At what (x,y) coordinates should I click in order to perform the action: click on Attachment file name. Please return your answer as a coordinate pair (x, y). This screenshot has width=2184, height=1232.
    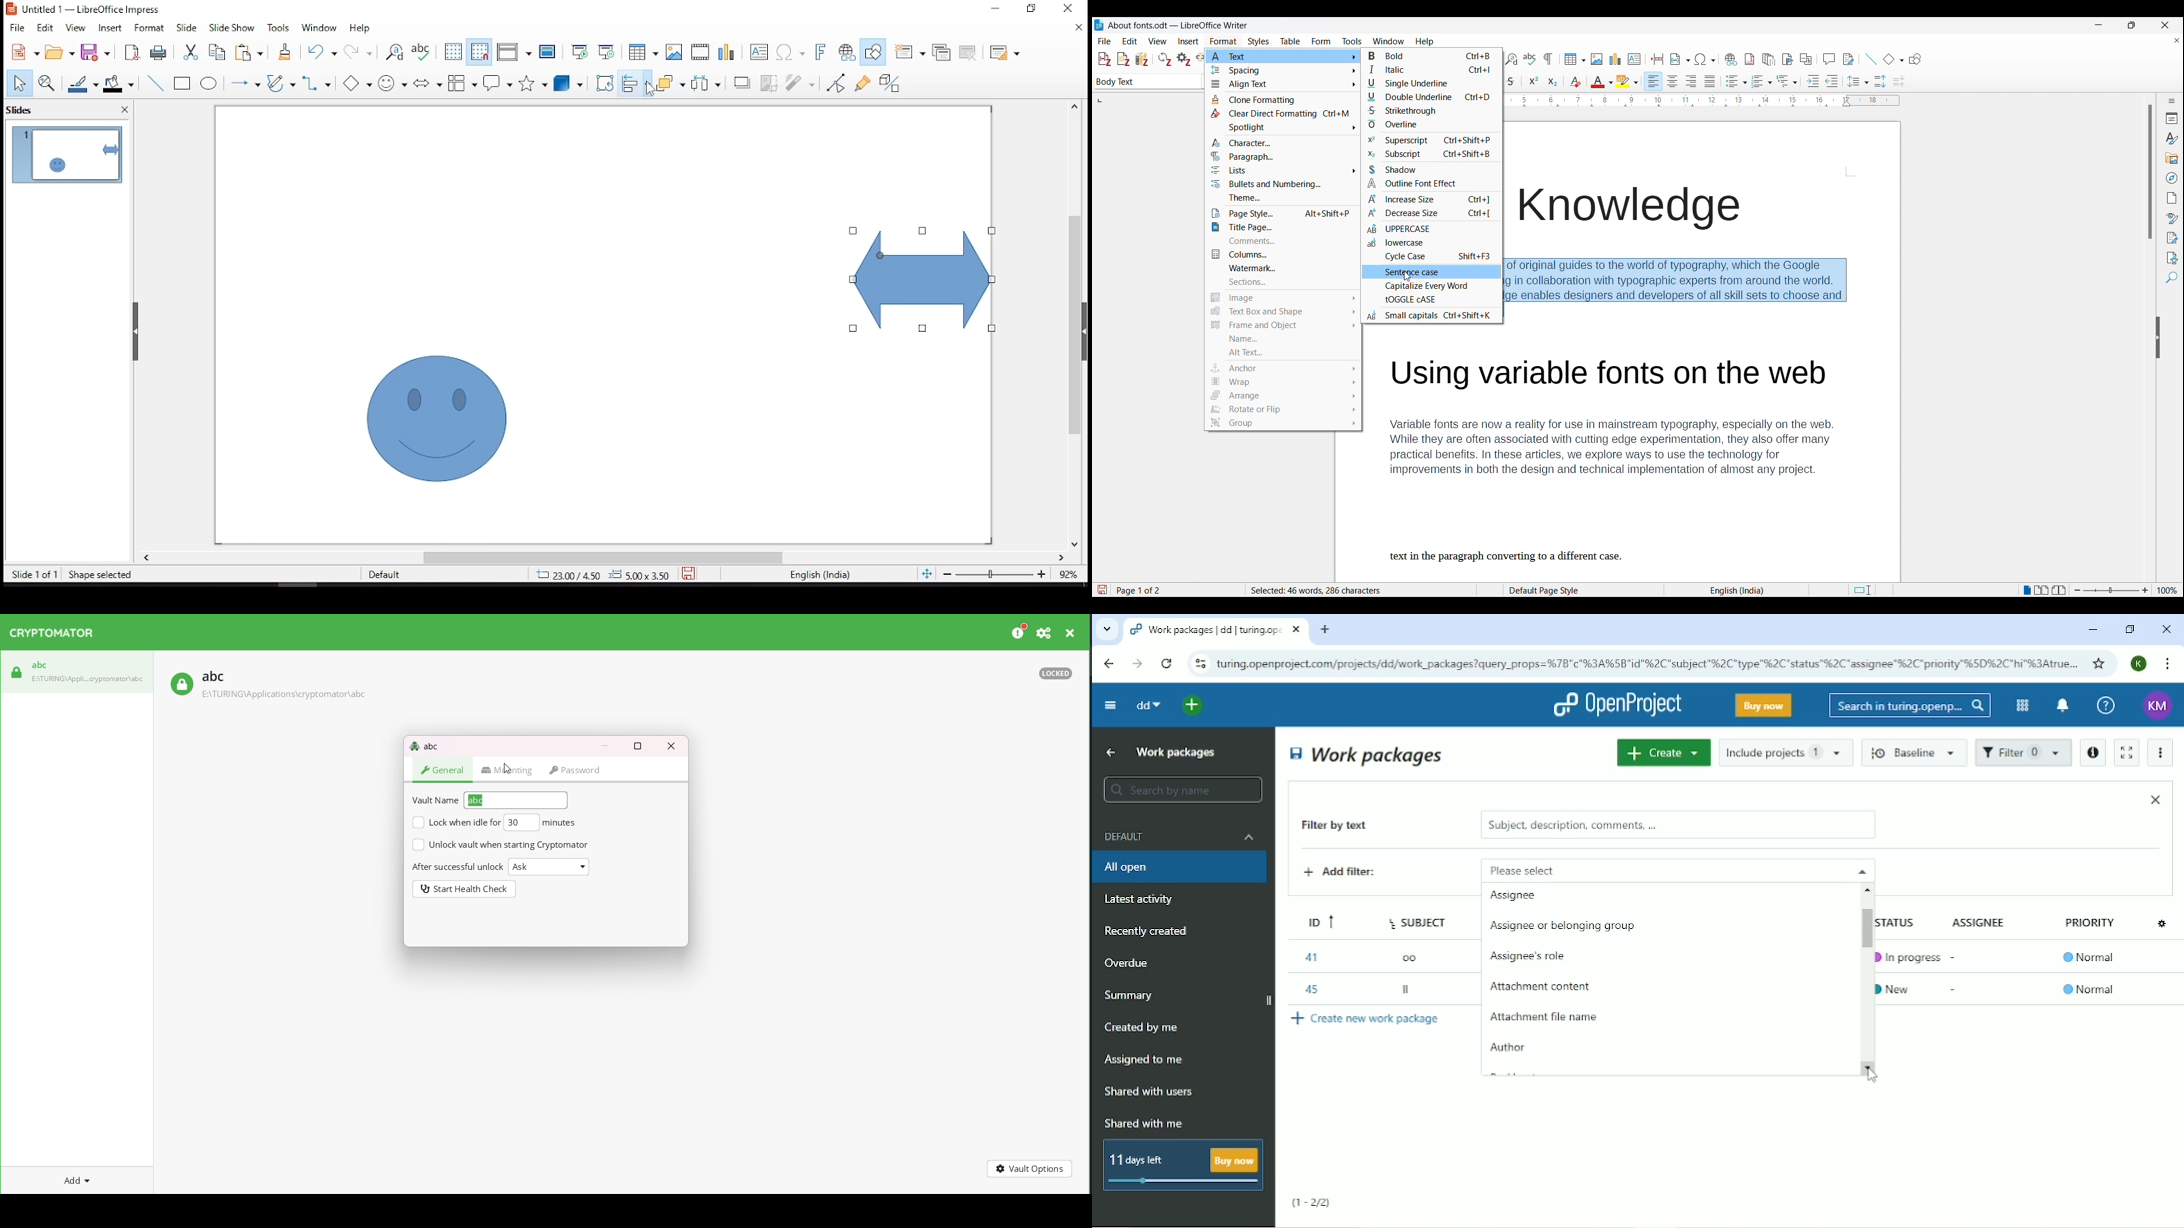
    Looking at the image, I should click on (1542, 1018).